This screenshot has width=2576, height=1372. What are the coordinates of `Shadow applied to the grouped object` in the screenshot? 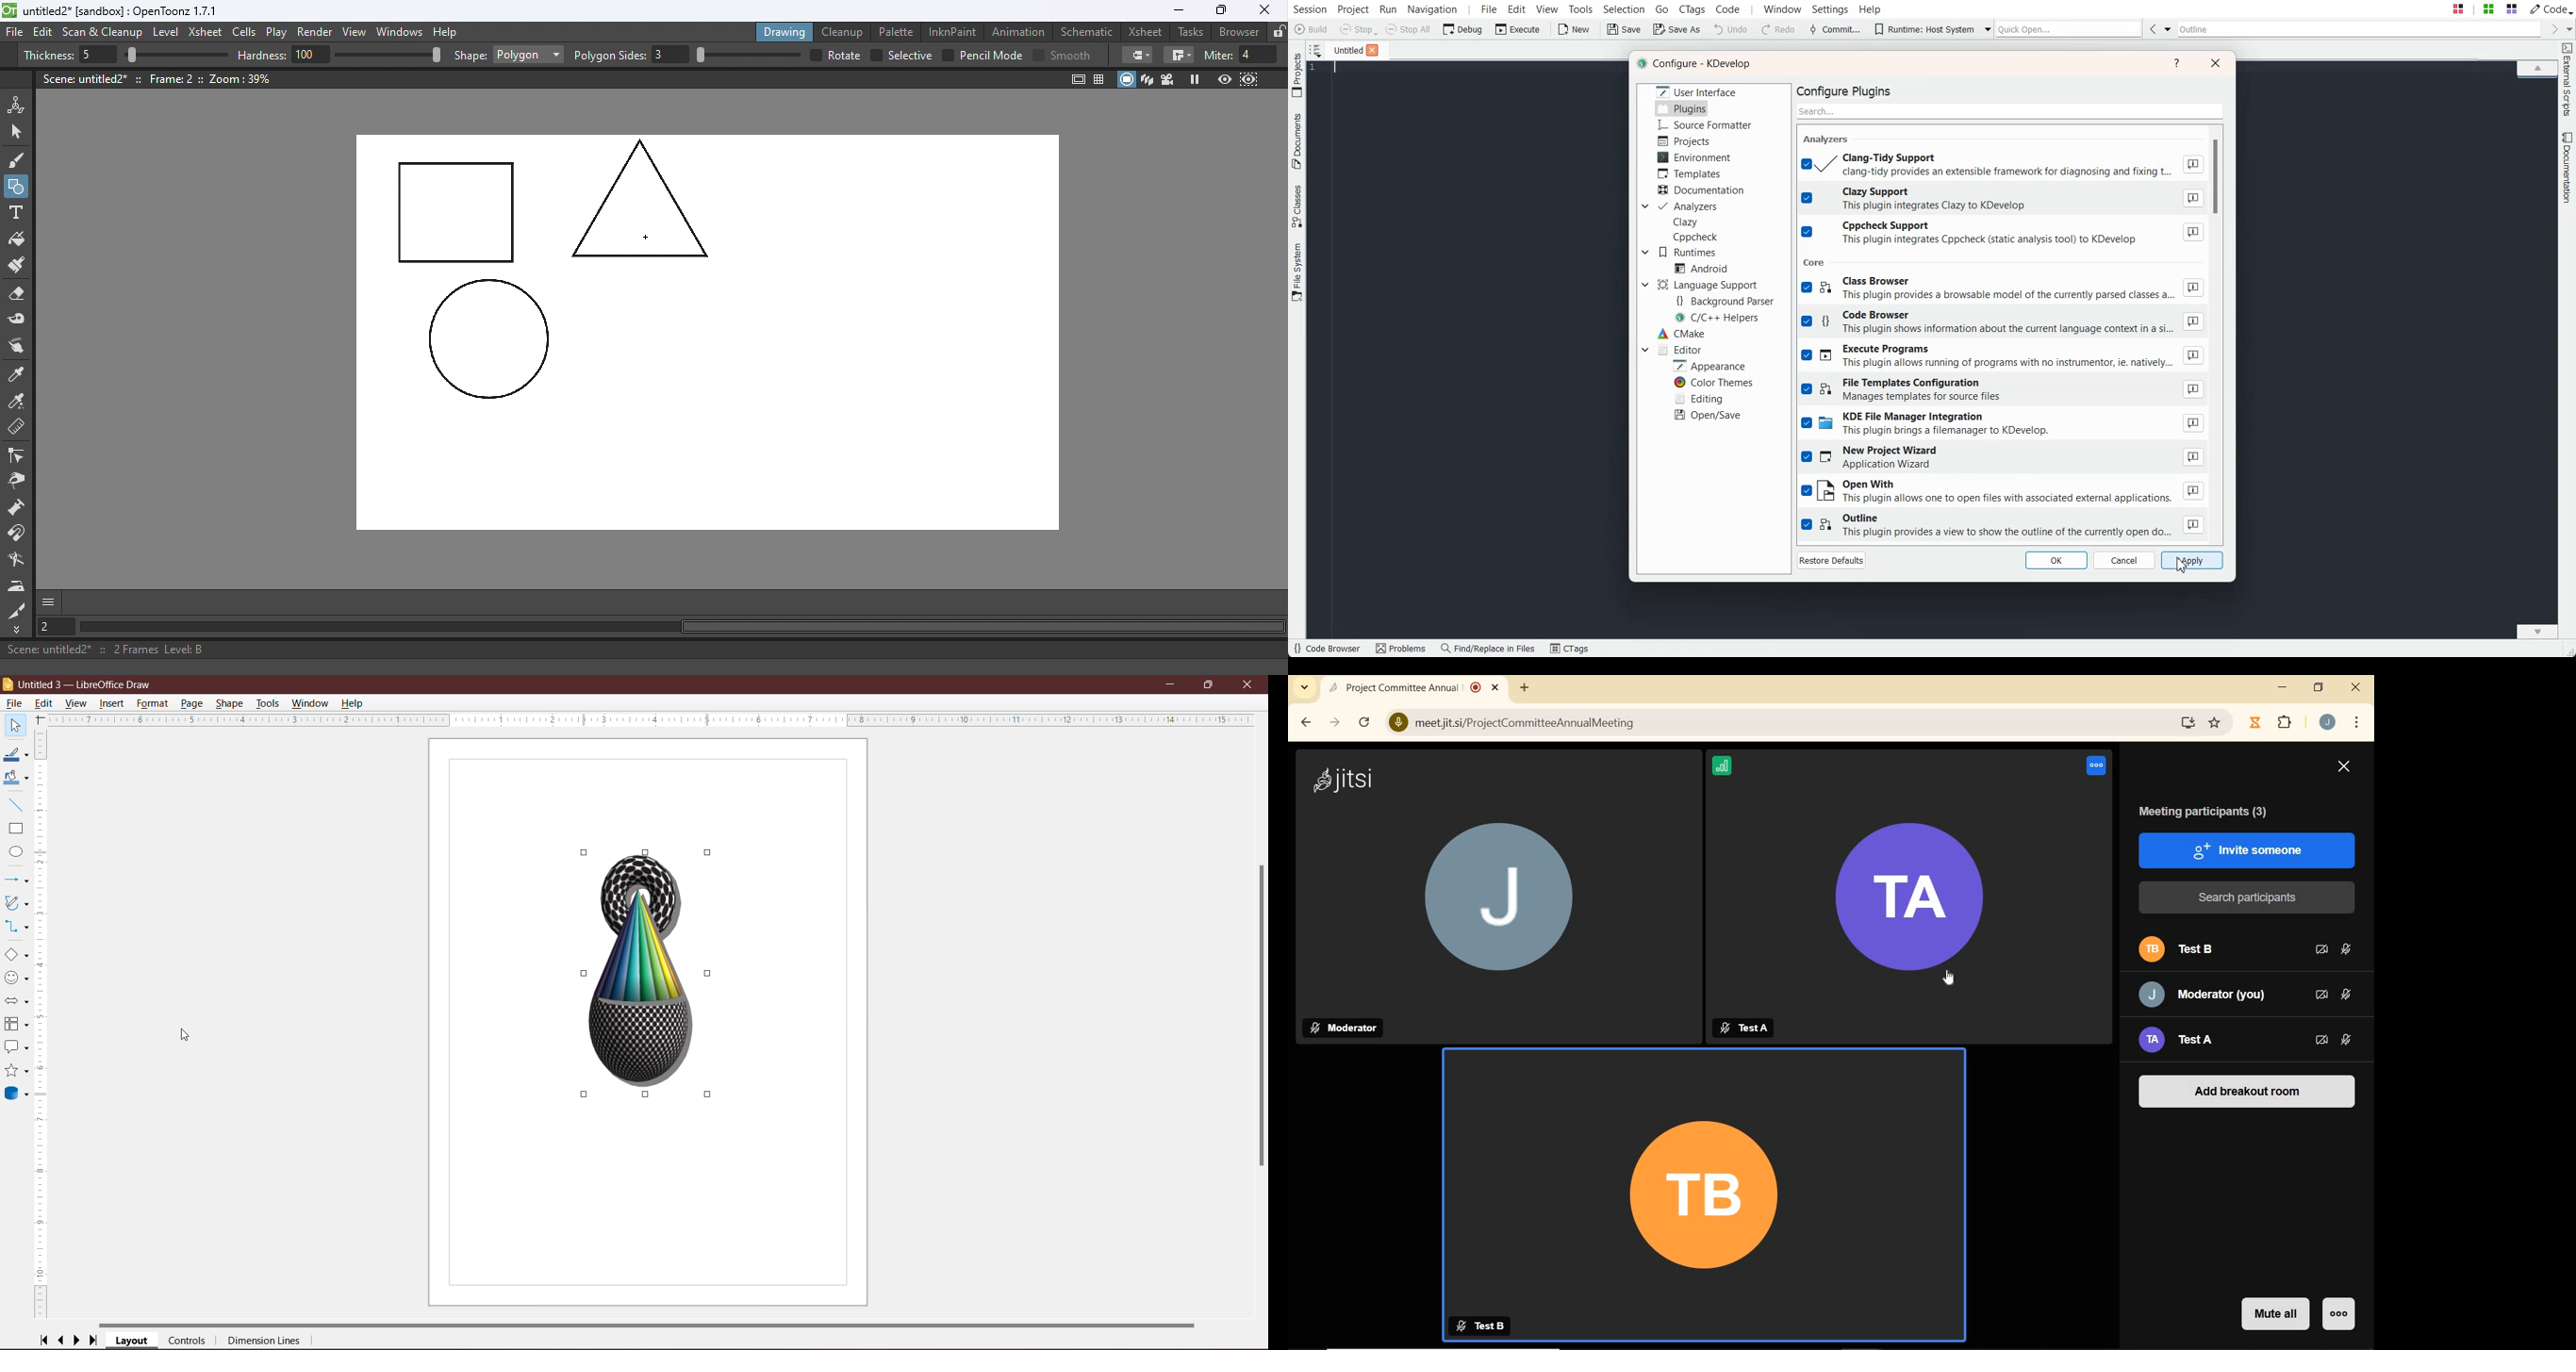 It's located at (647, 974).